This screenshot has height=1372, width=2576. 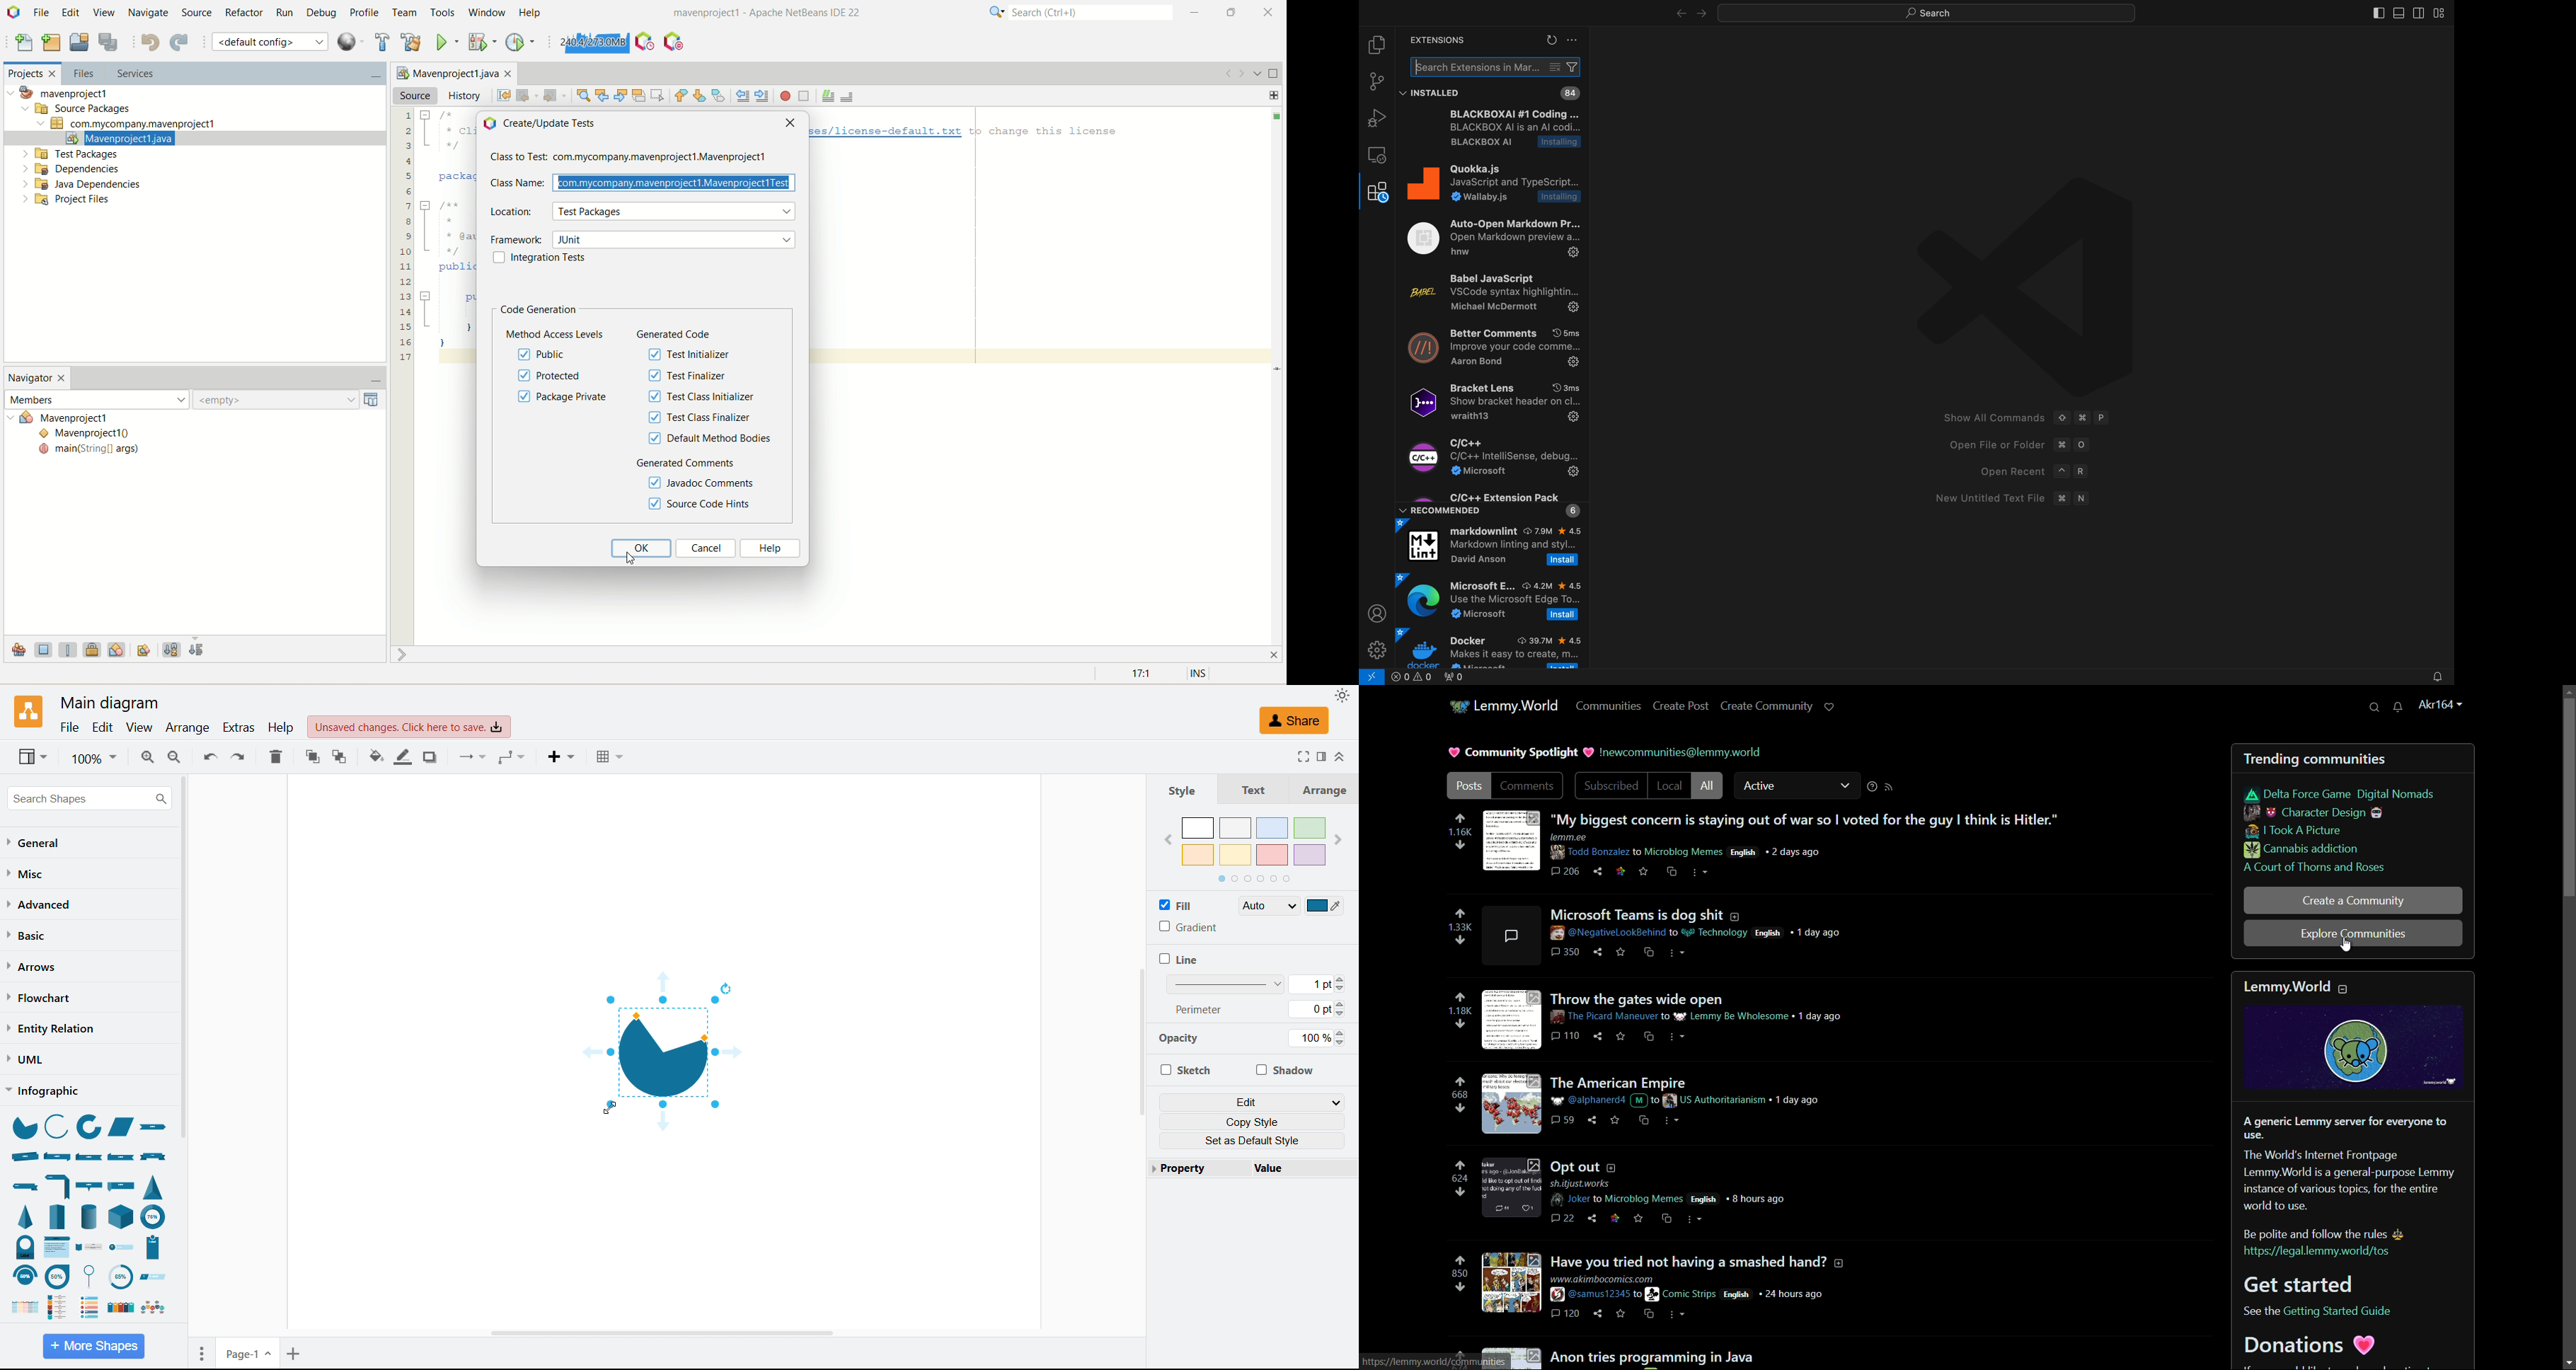 I want to click on Table , so click(x=613, y=756).